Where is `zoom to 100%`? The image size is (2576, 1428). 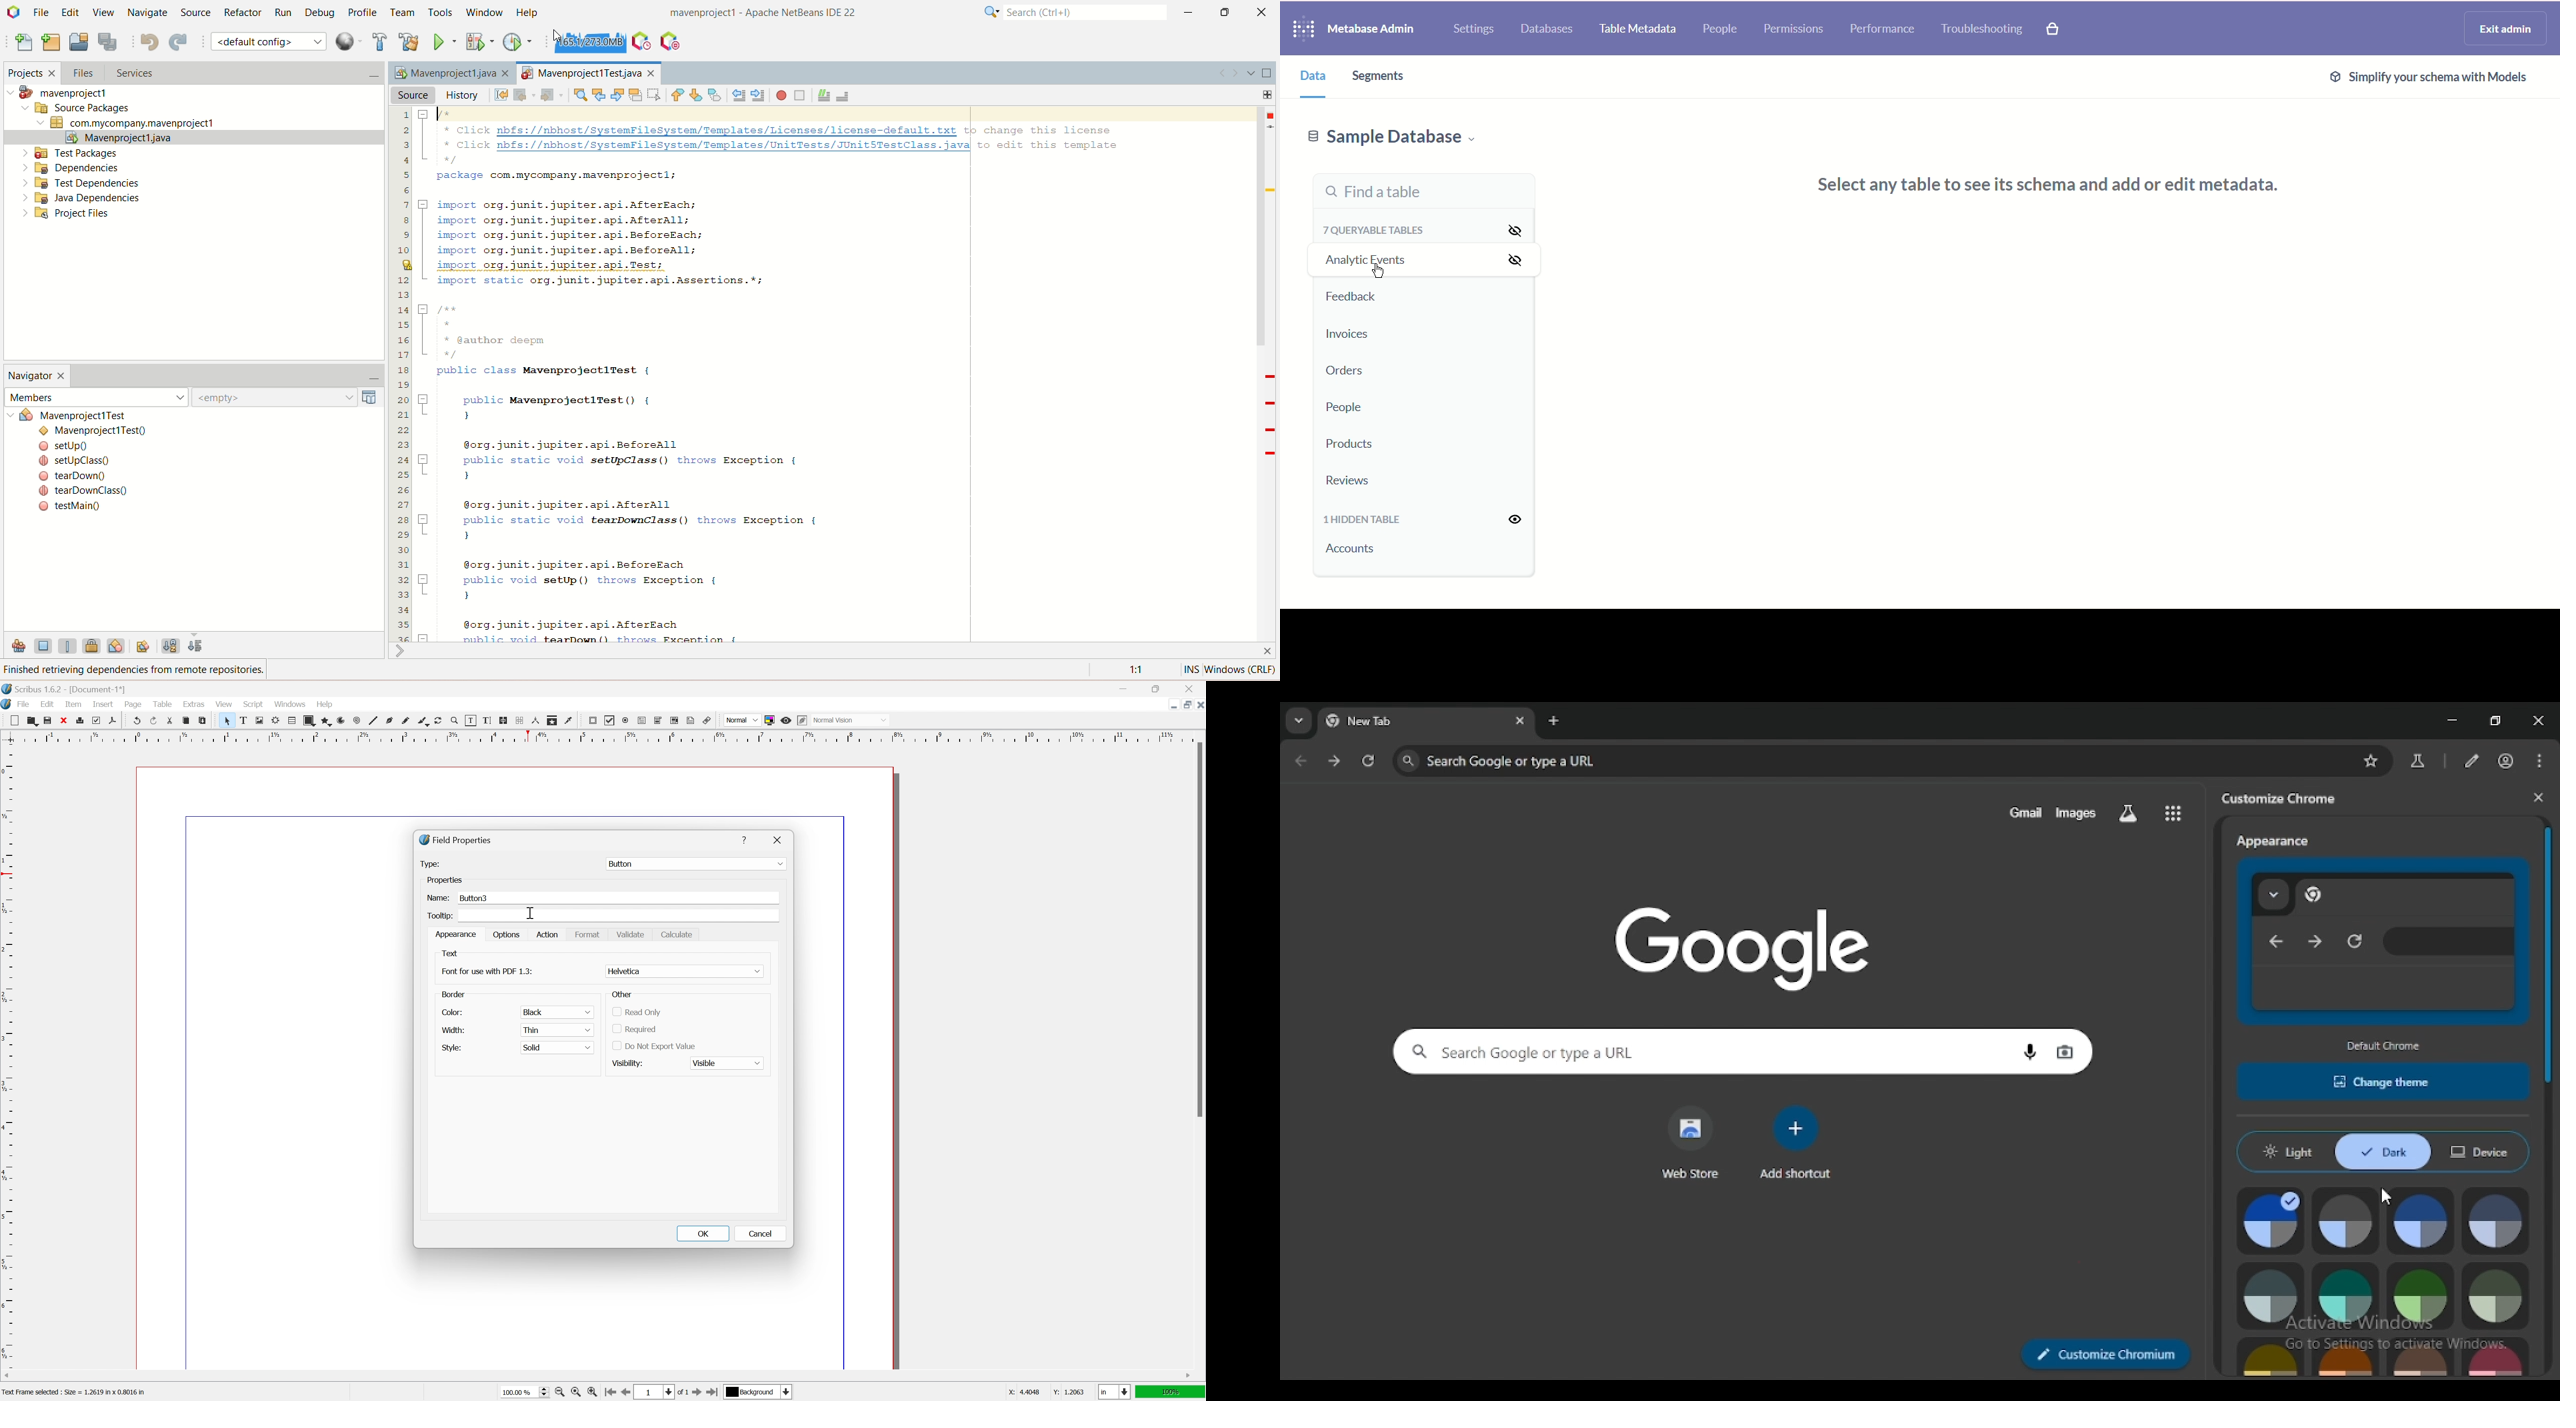 zoom to 100% is located at coordinates (577, 1393).